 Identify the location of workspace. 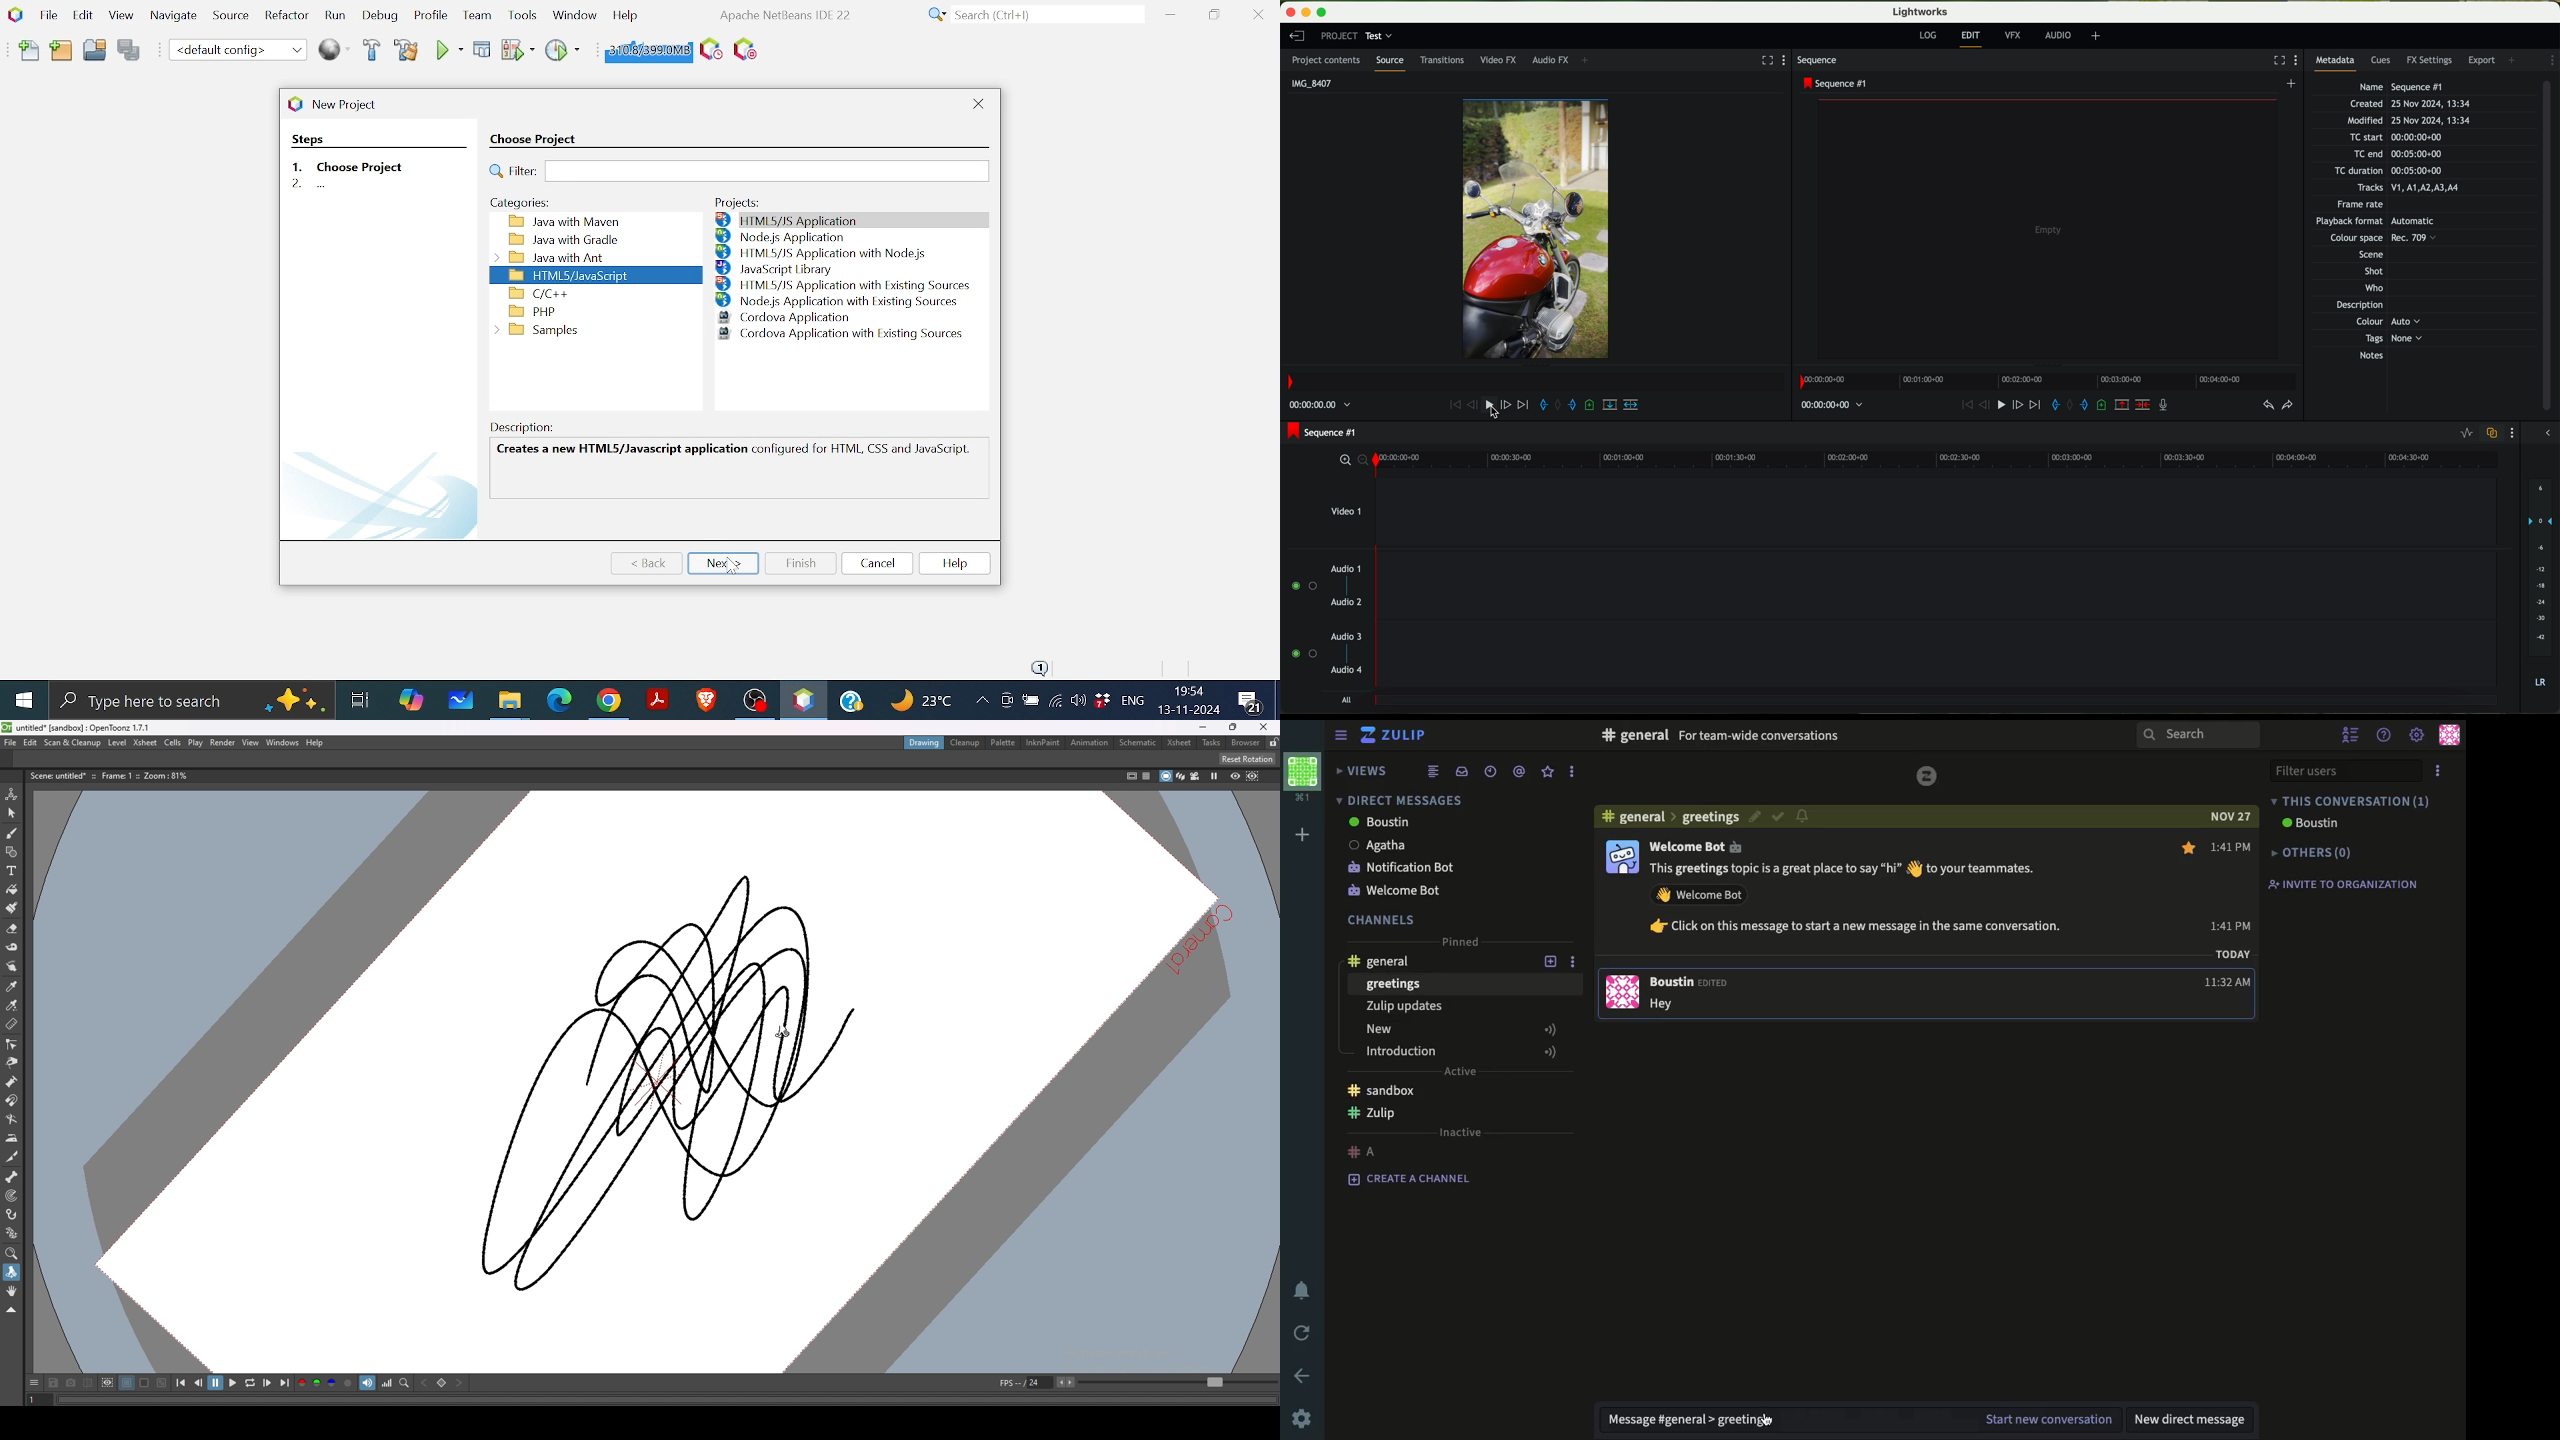
(1306, 776).